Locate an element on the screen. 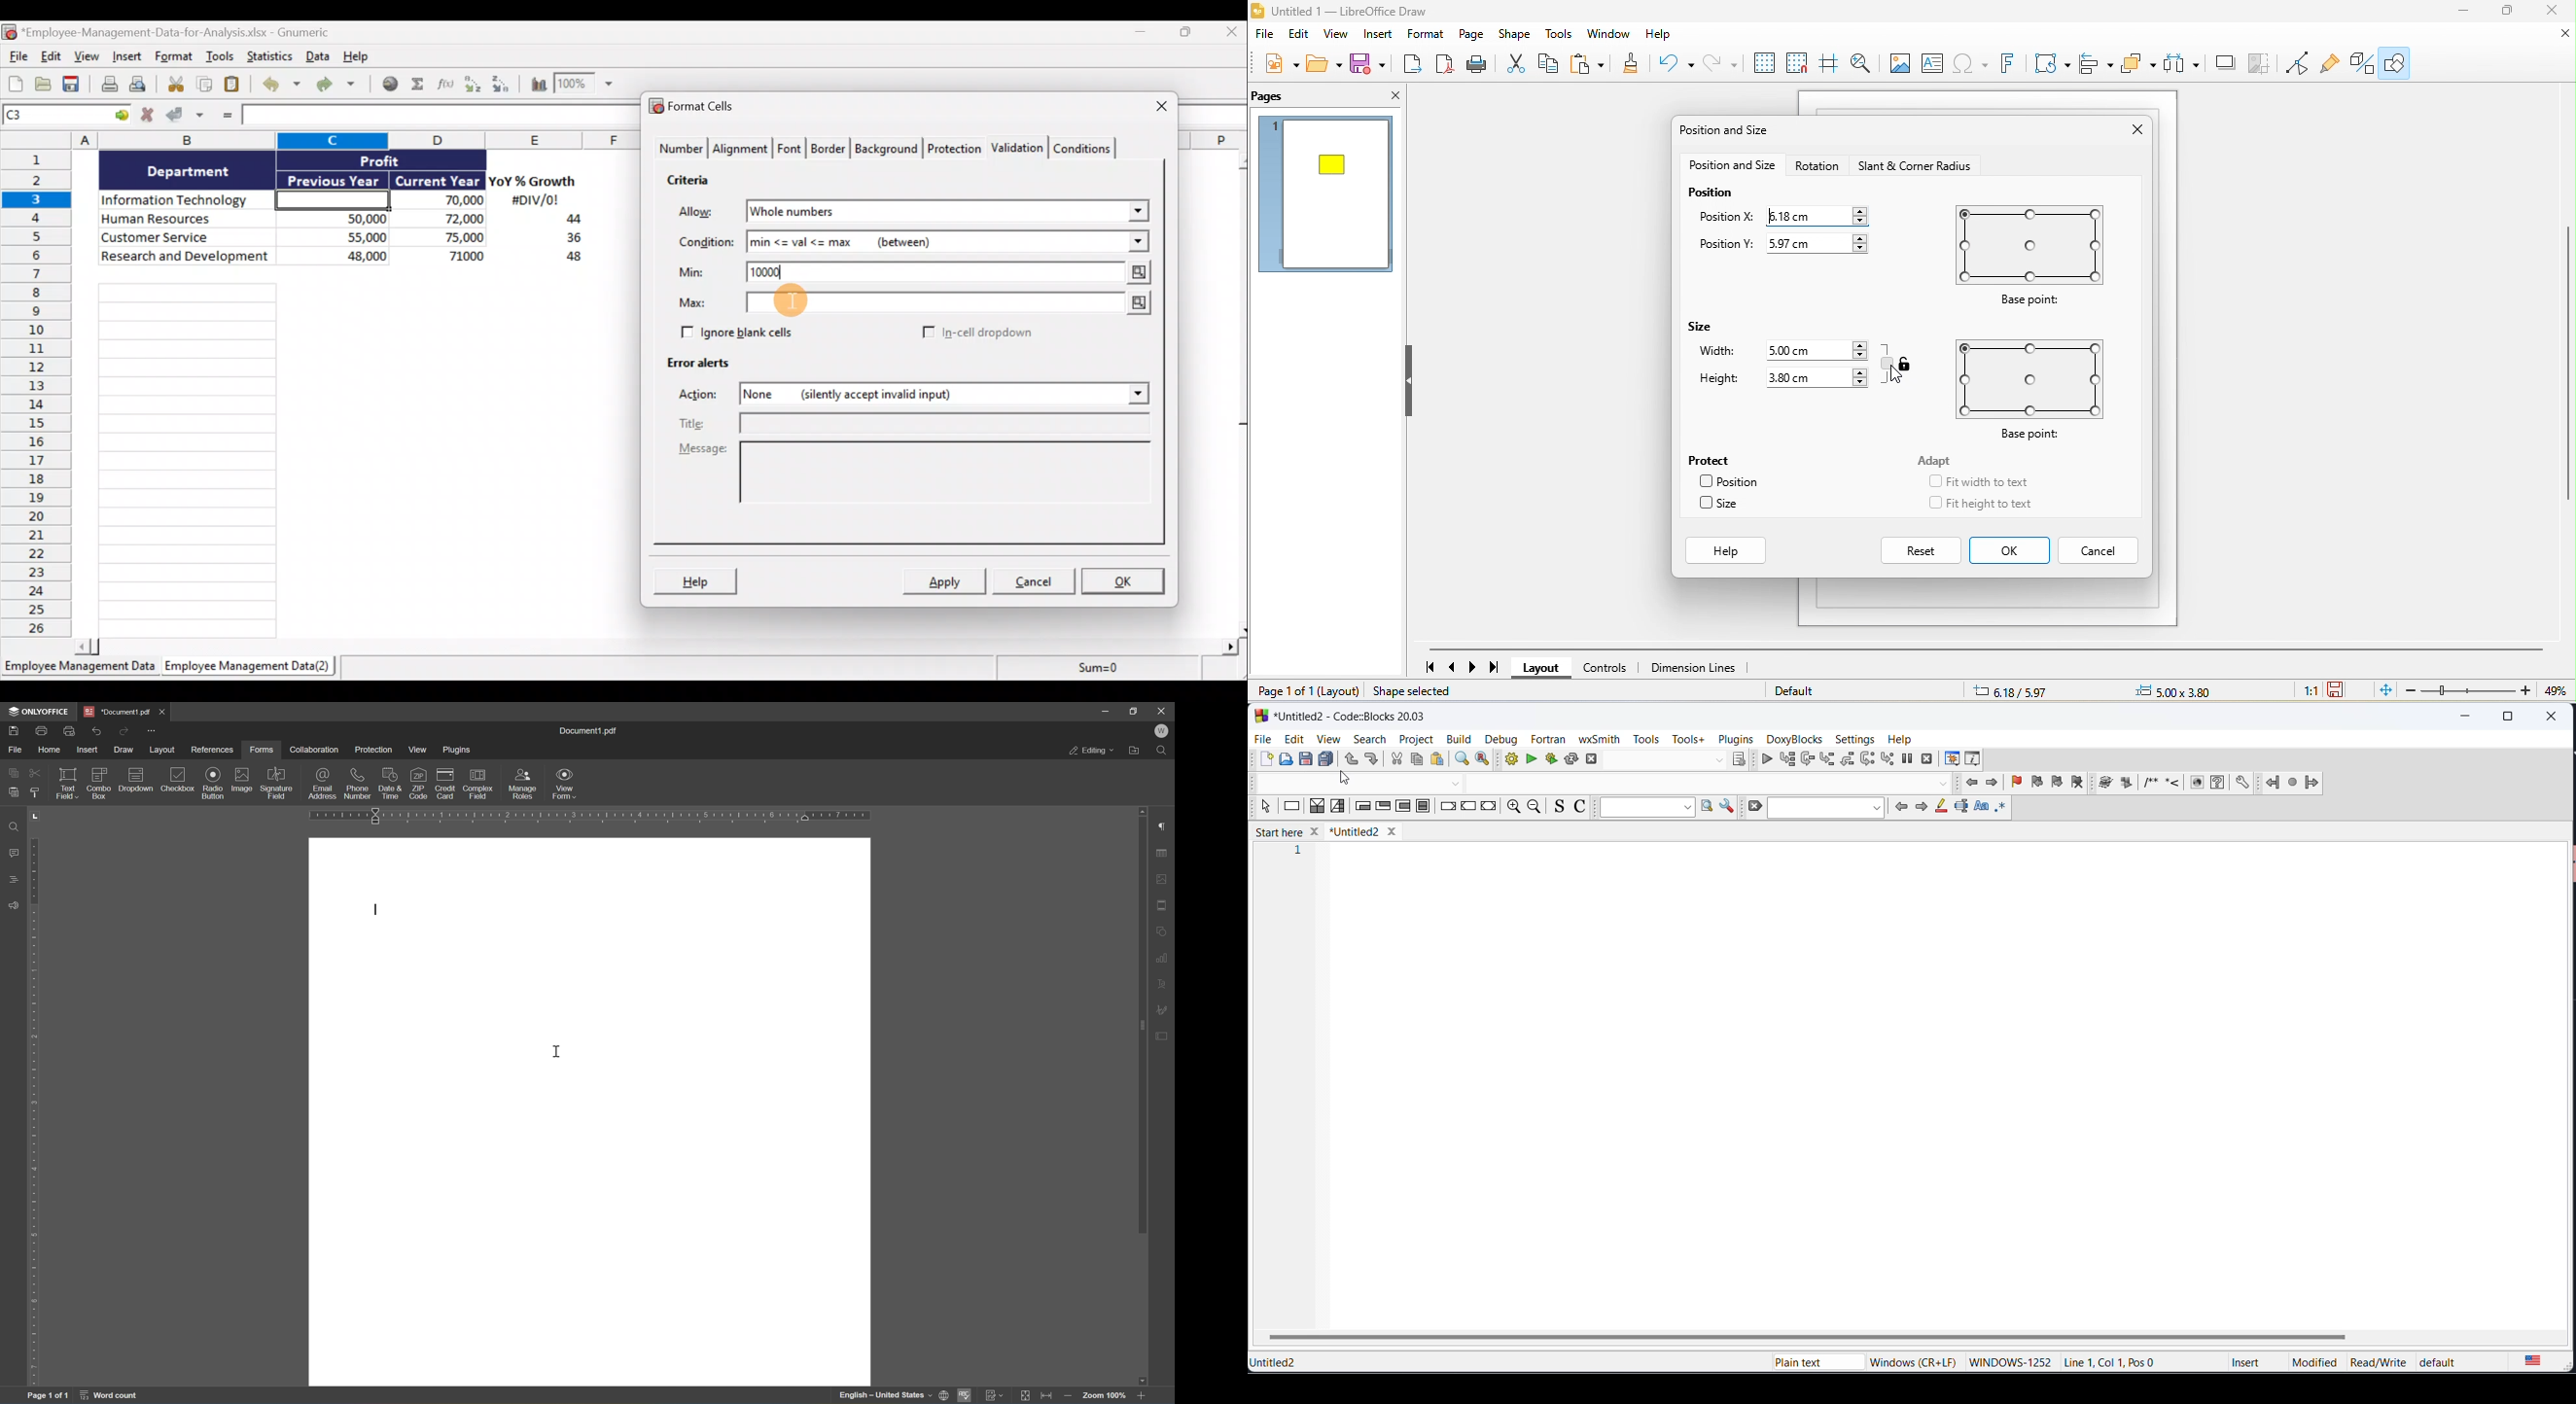  Information Technology is located at coordinates (187, 201).